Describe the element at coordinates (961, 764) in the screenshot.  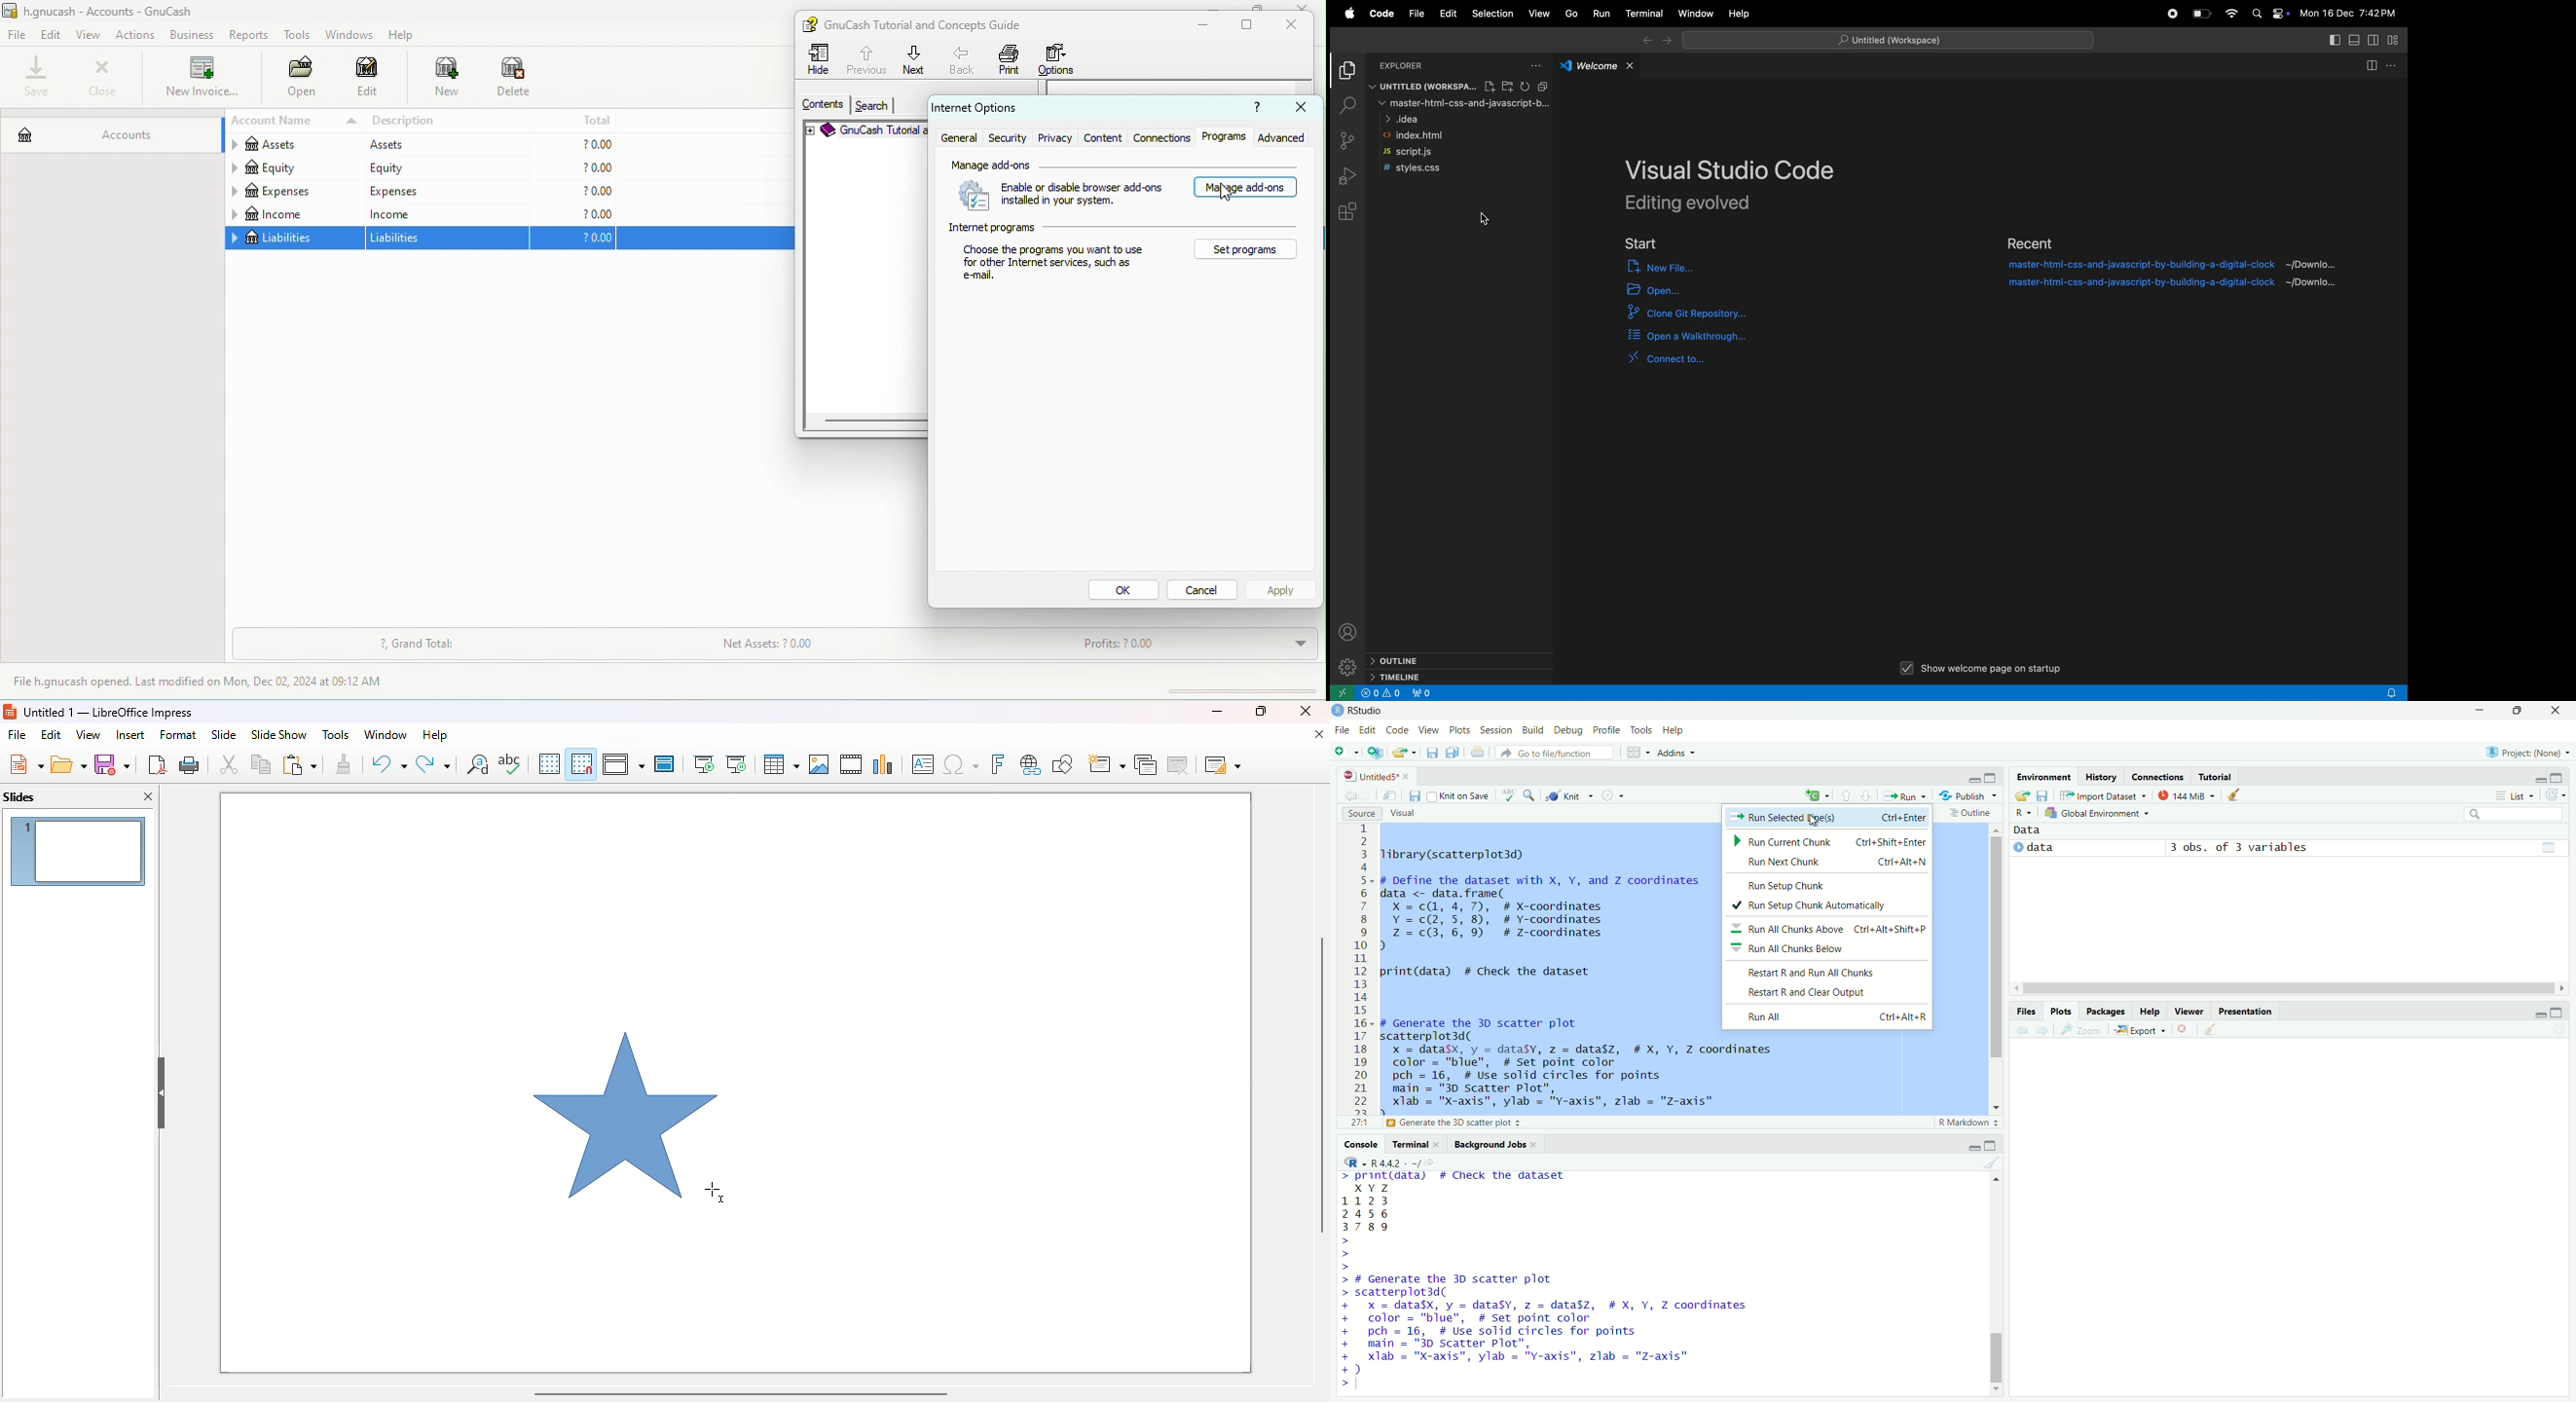
I see `insert special characters` at that location.